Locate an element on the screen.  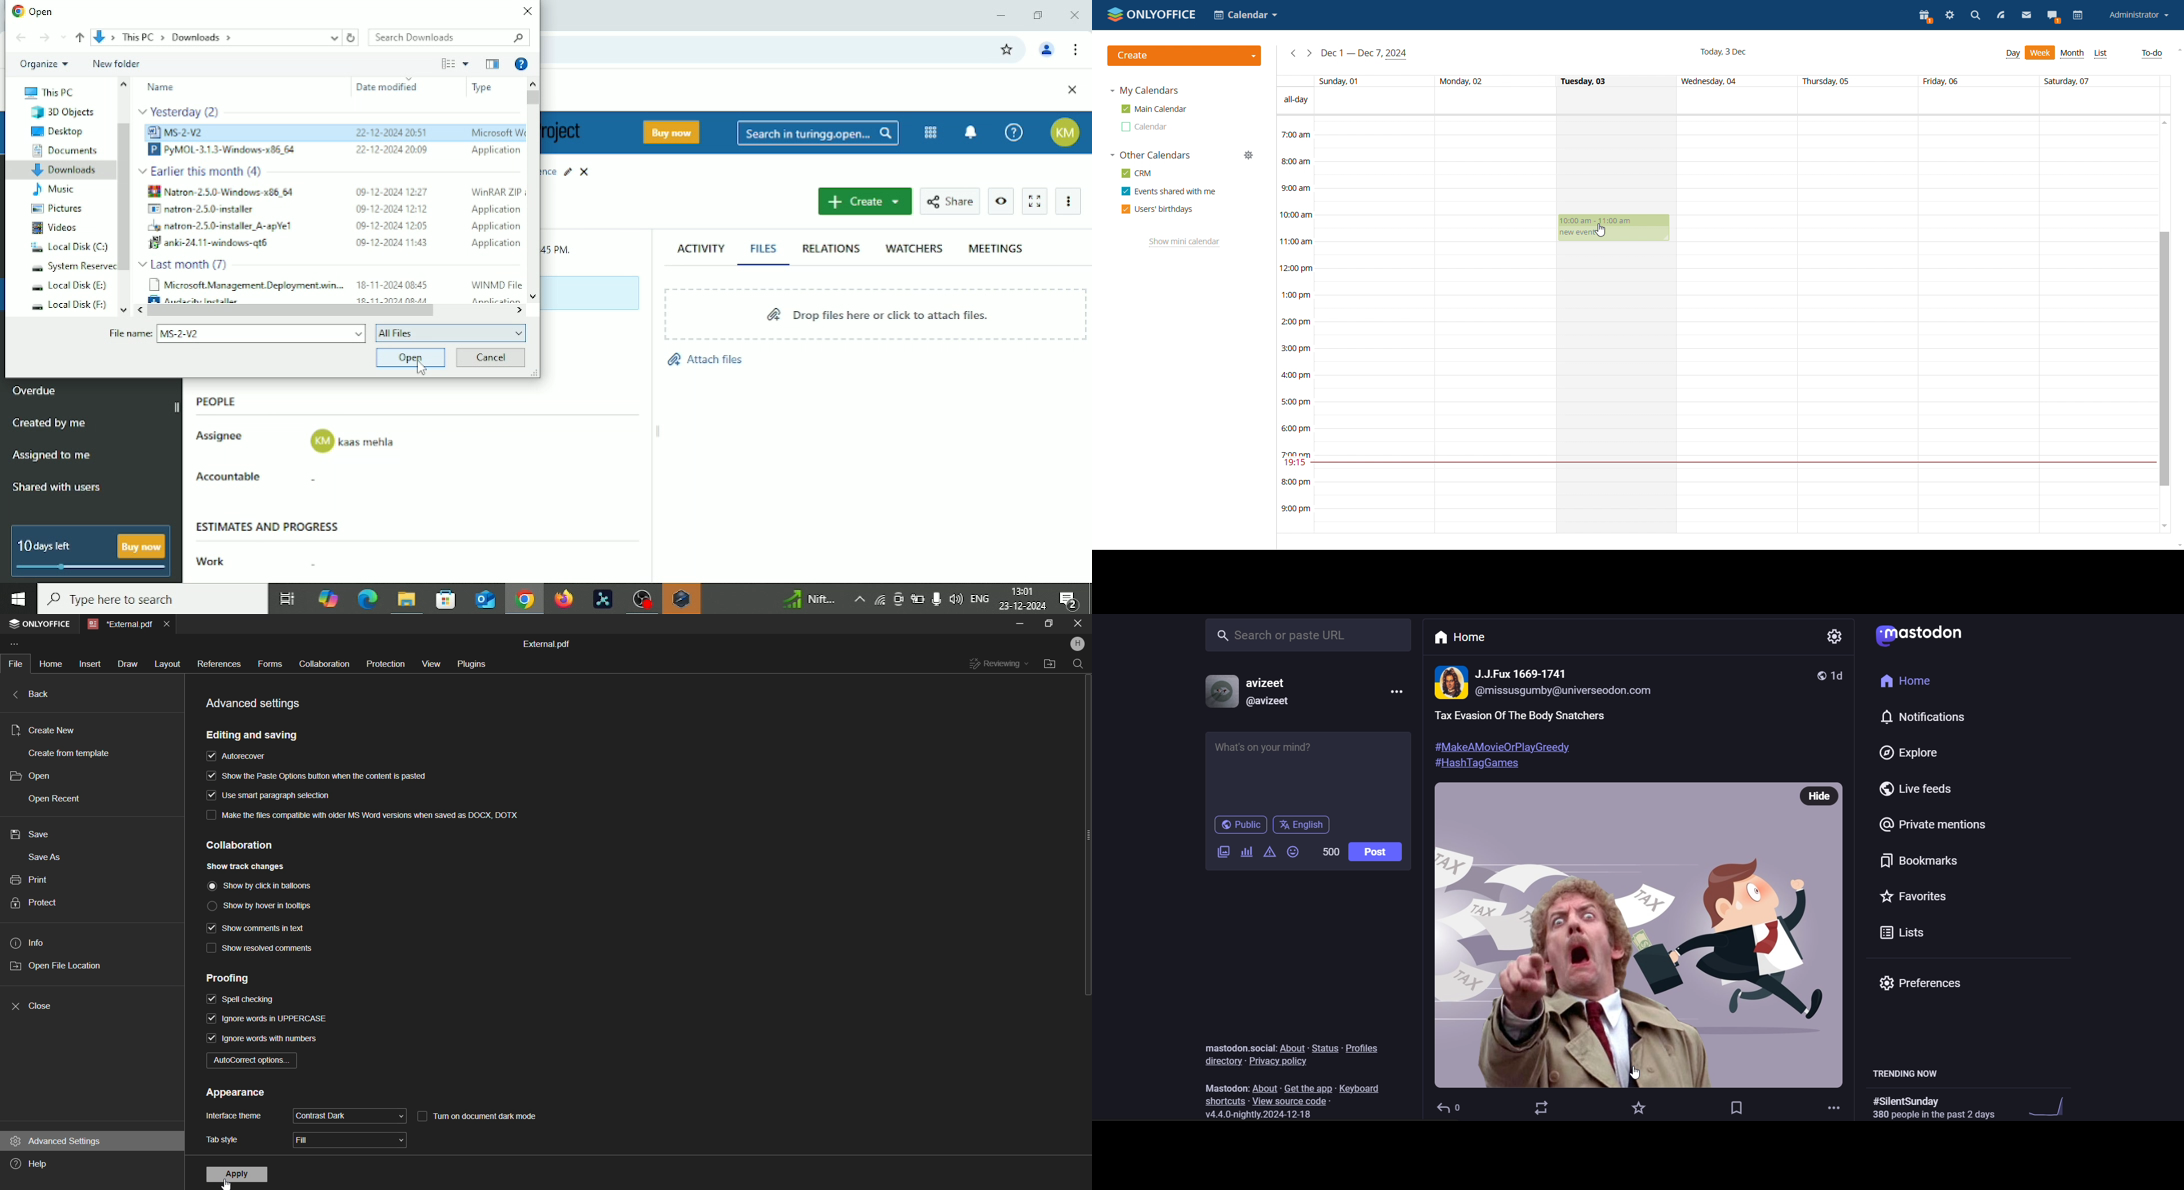
Close is located at coordinates (526, 11).